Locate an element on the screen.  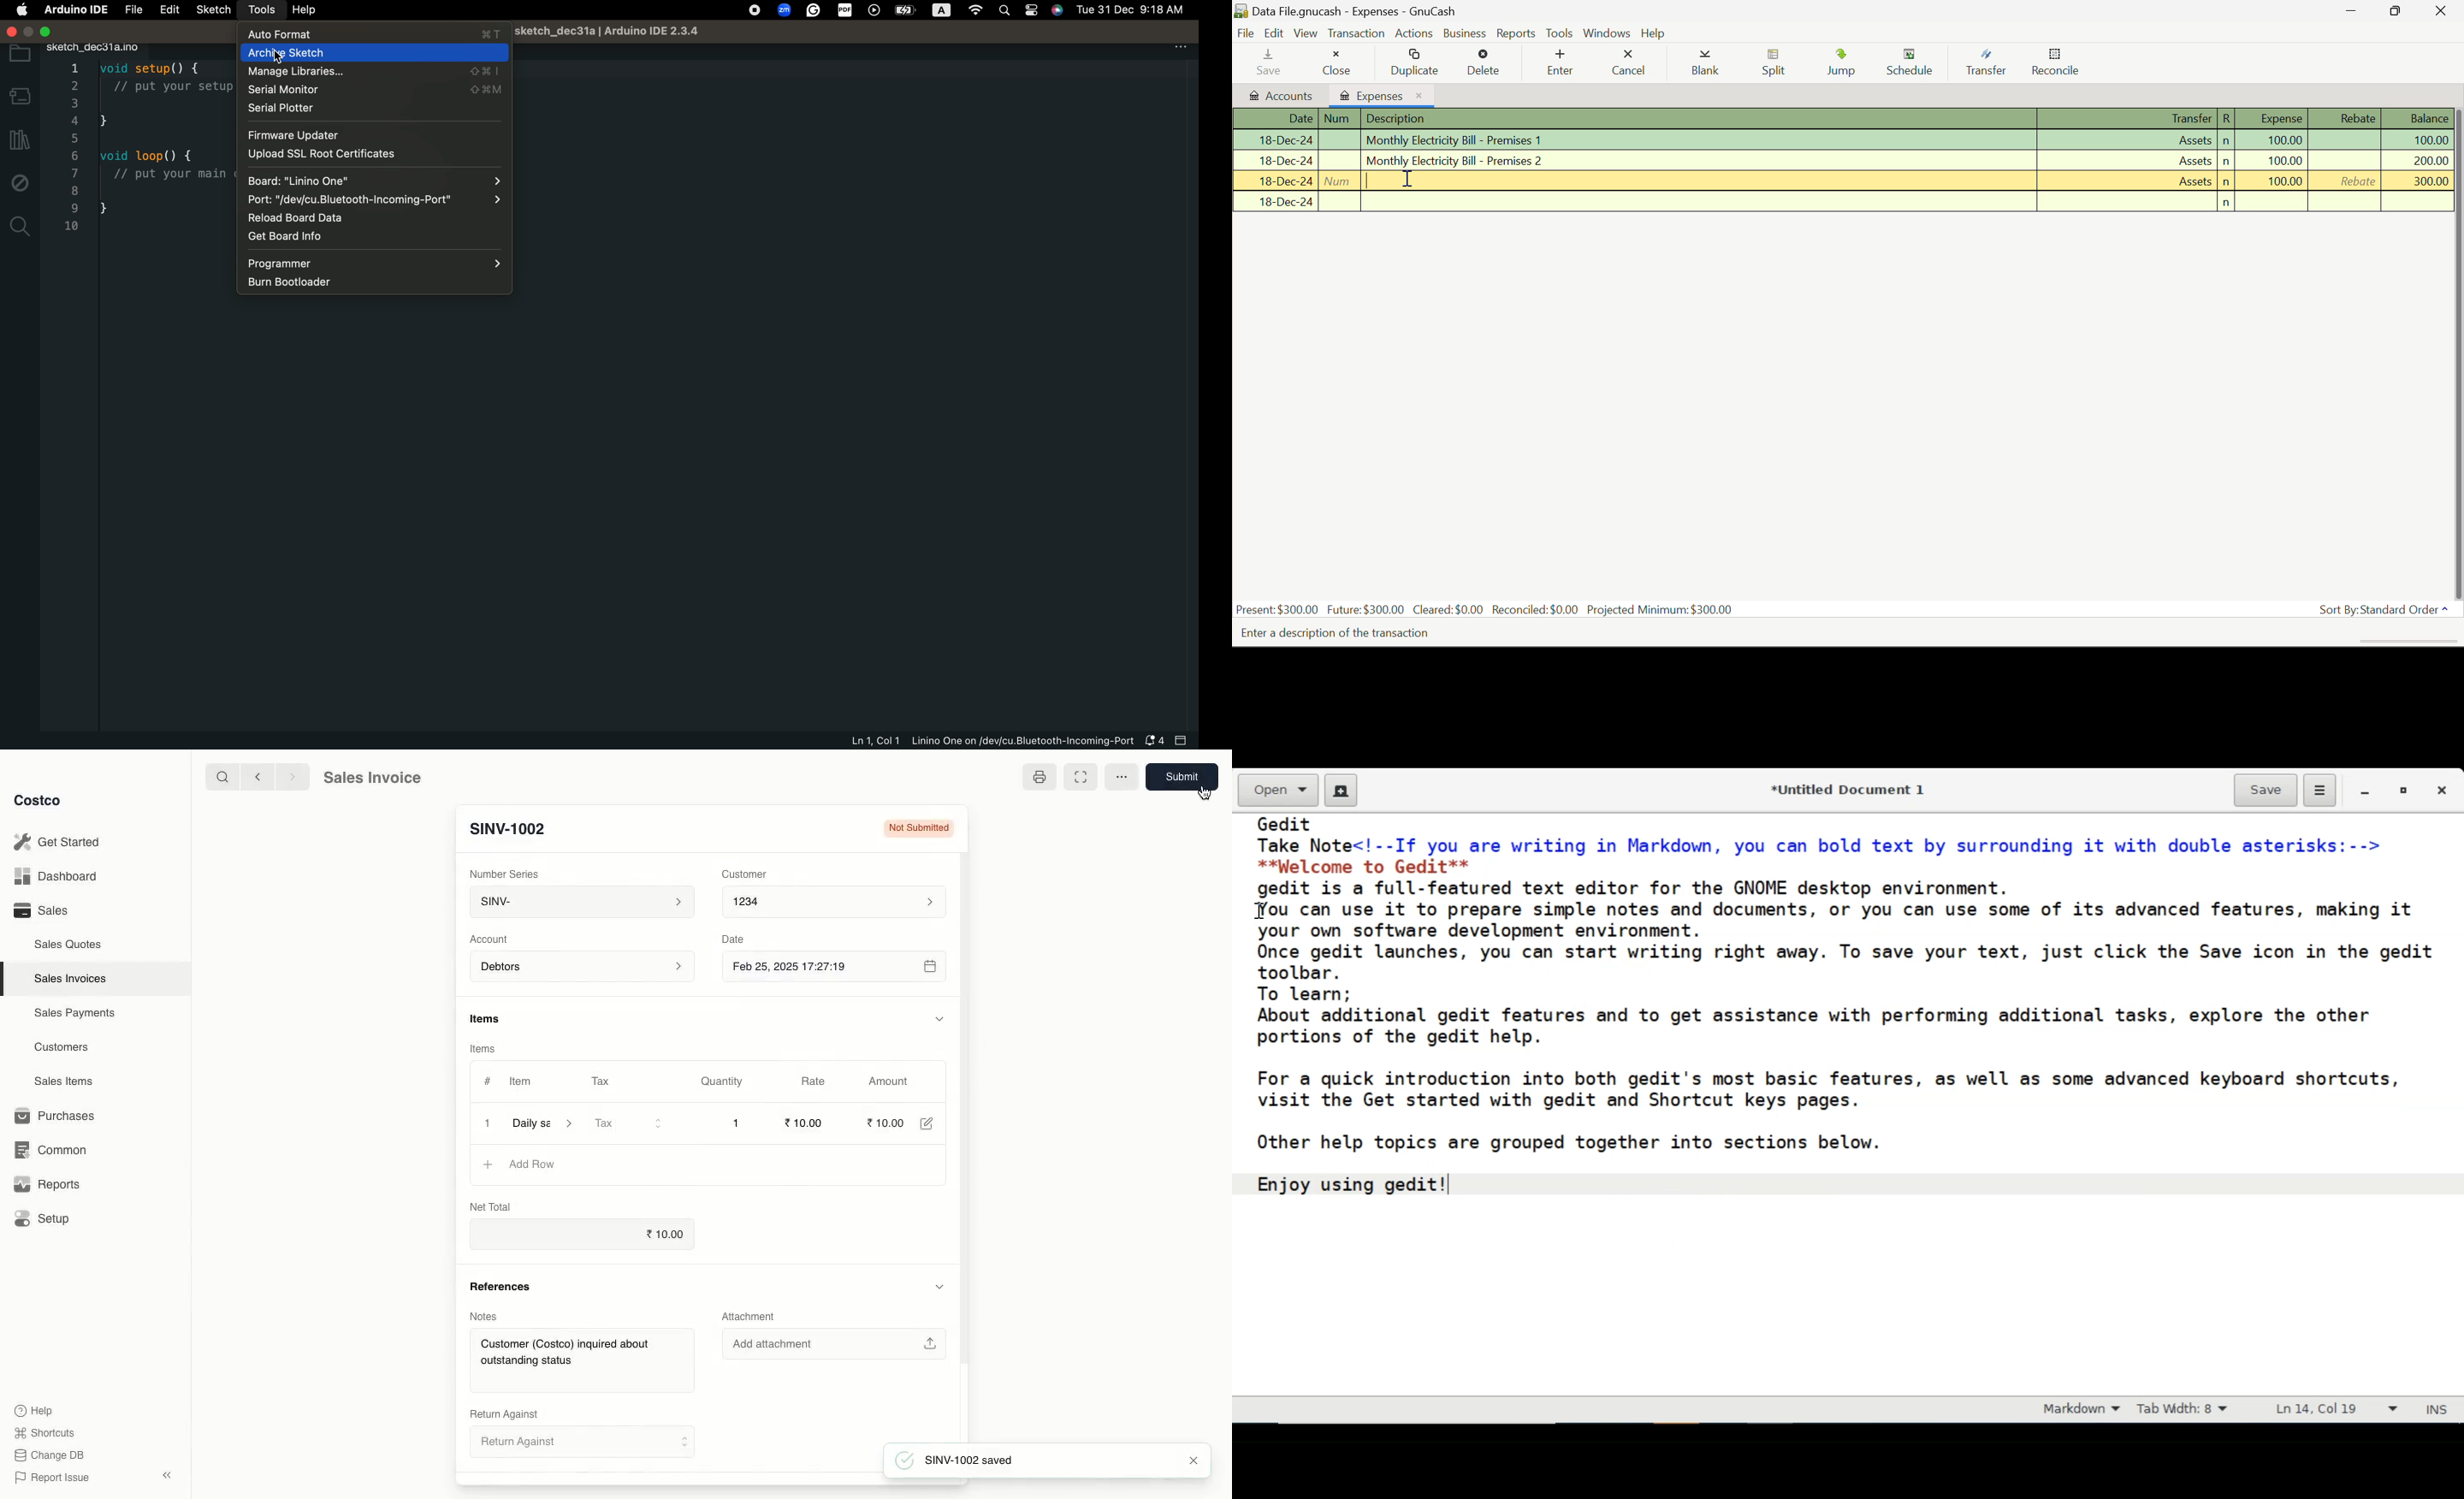
Sales Items. is located at coordinates (61, 1082).